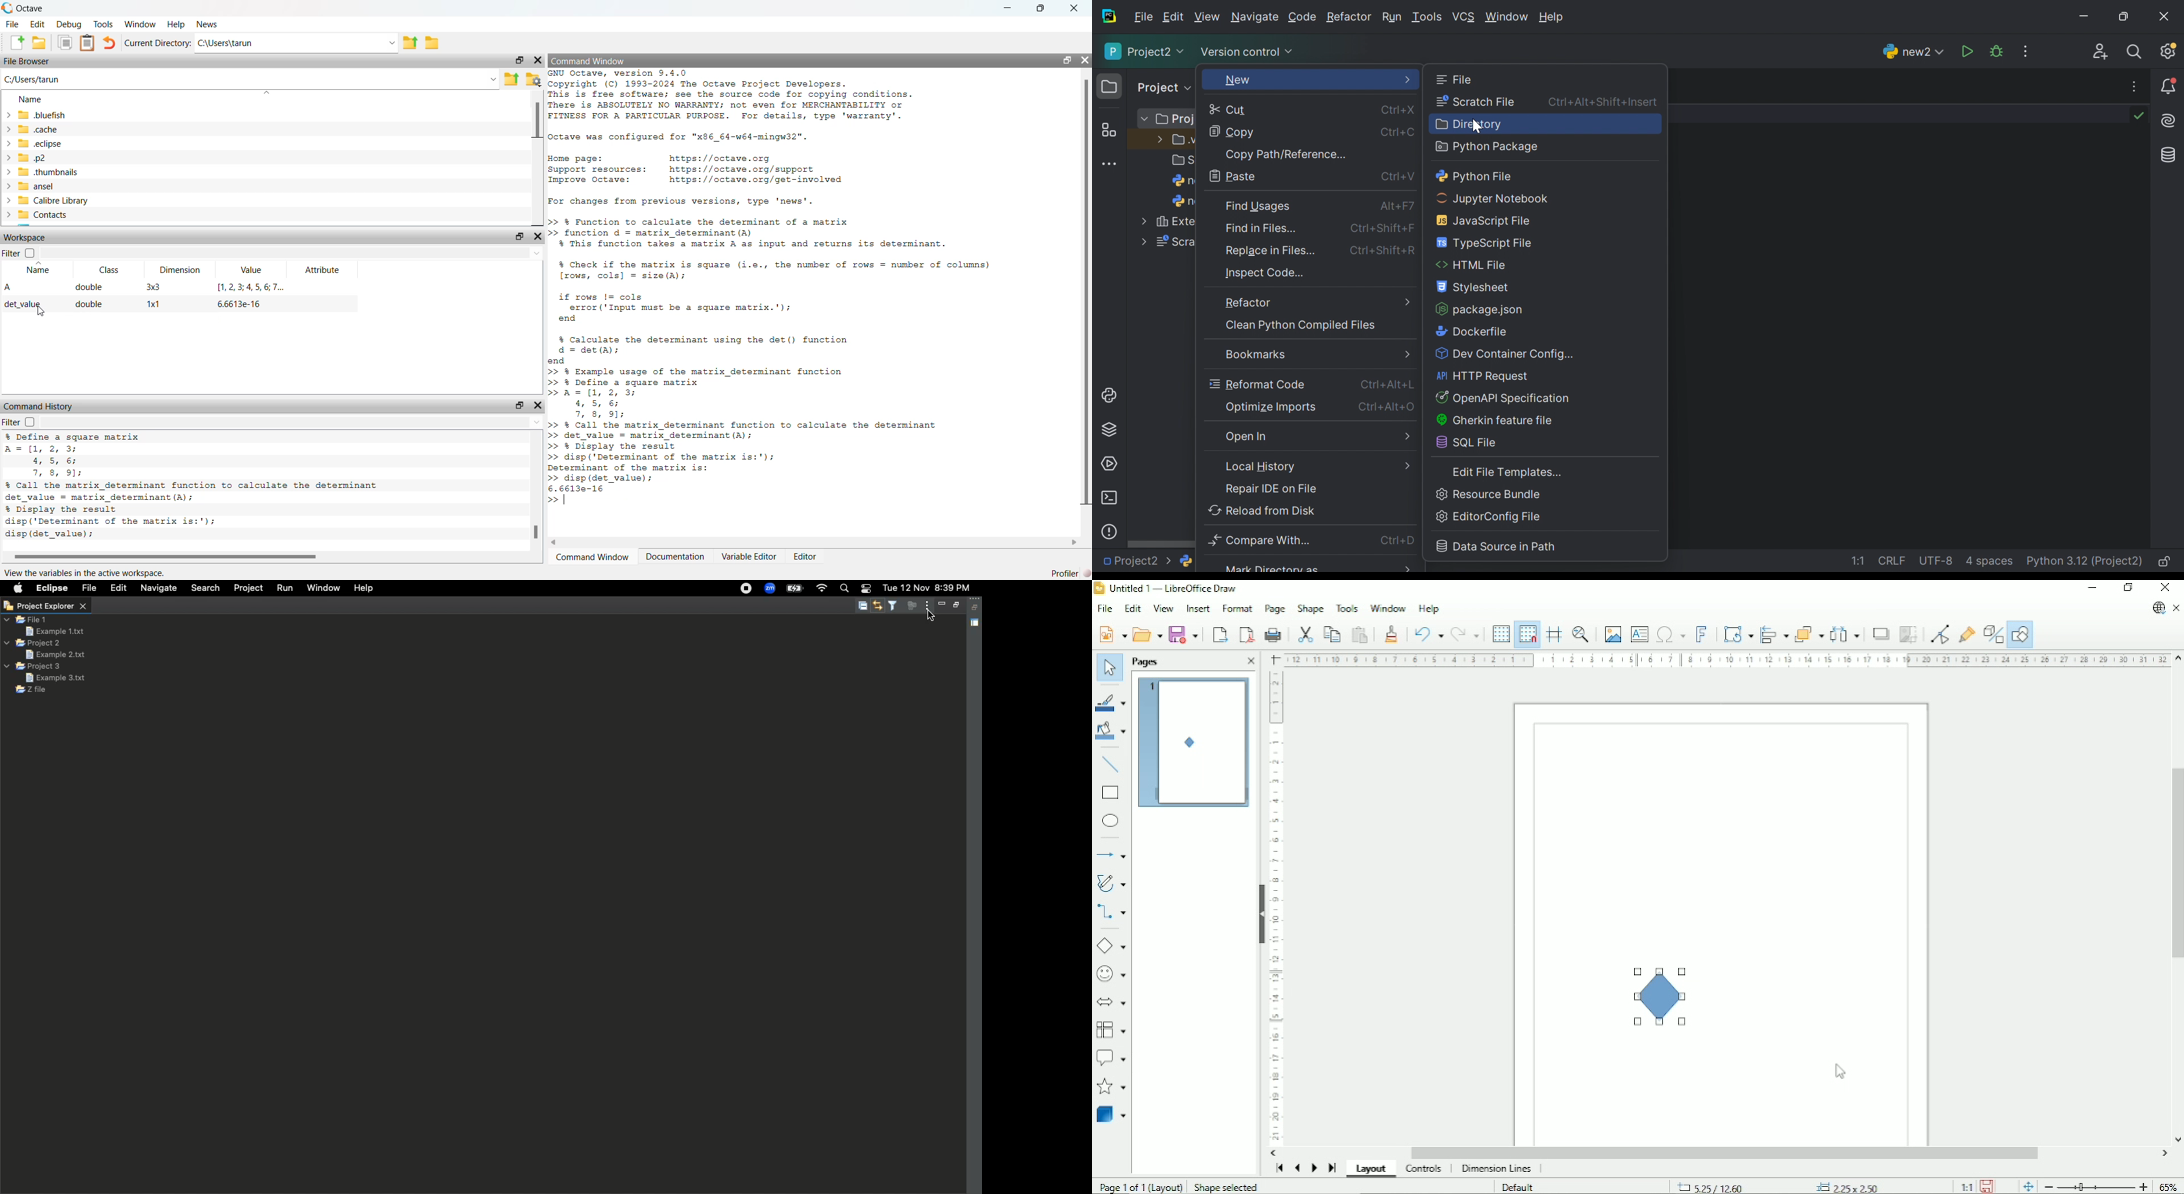 The width and height of the screenshot is (2184, 1204). Describe the element at coordinates (1528, 634) in the screenshot. I see `Snap to grid` at that location.